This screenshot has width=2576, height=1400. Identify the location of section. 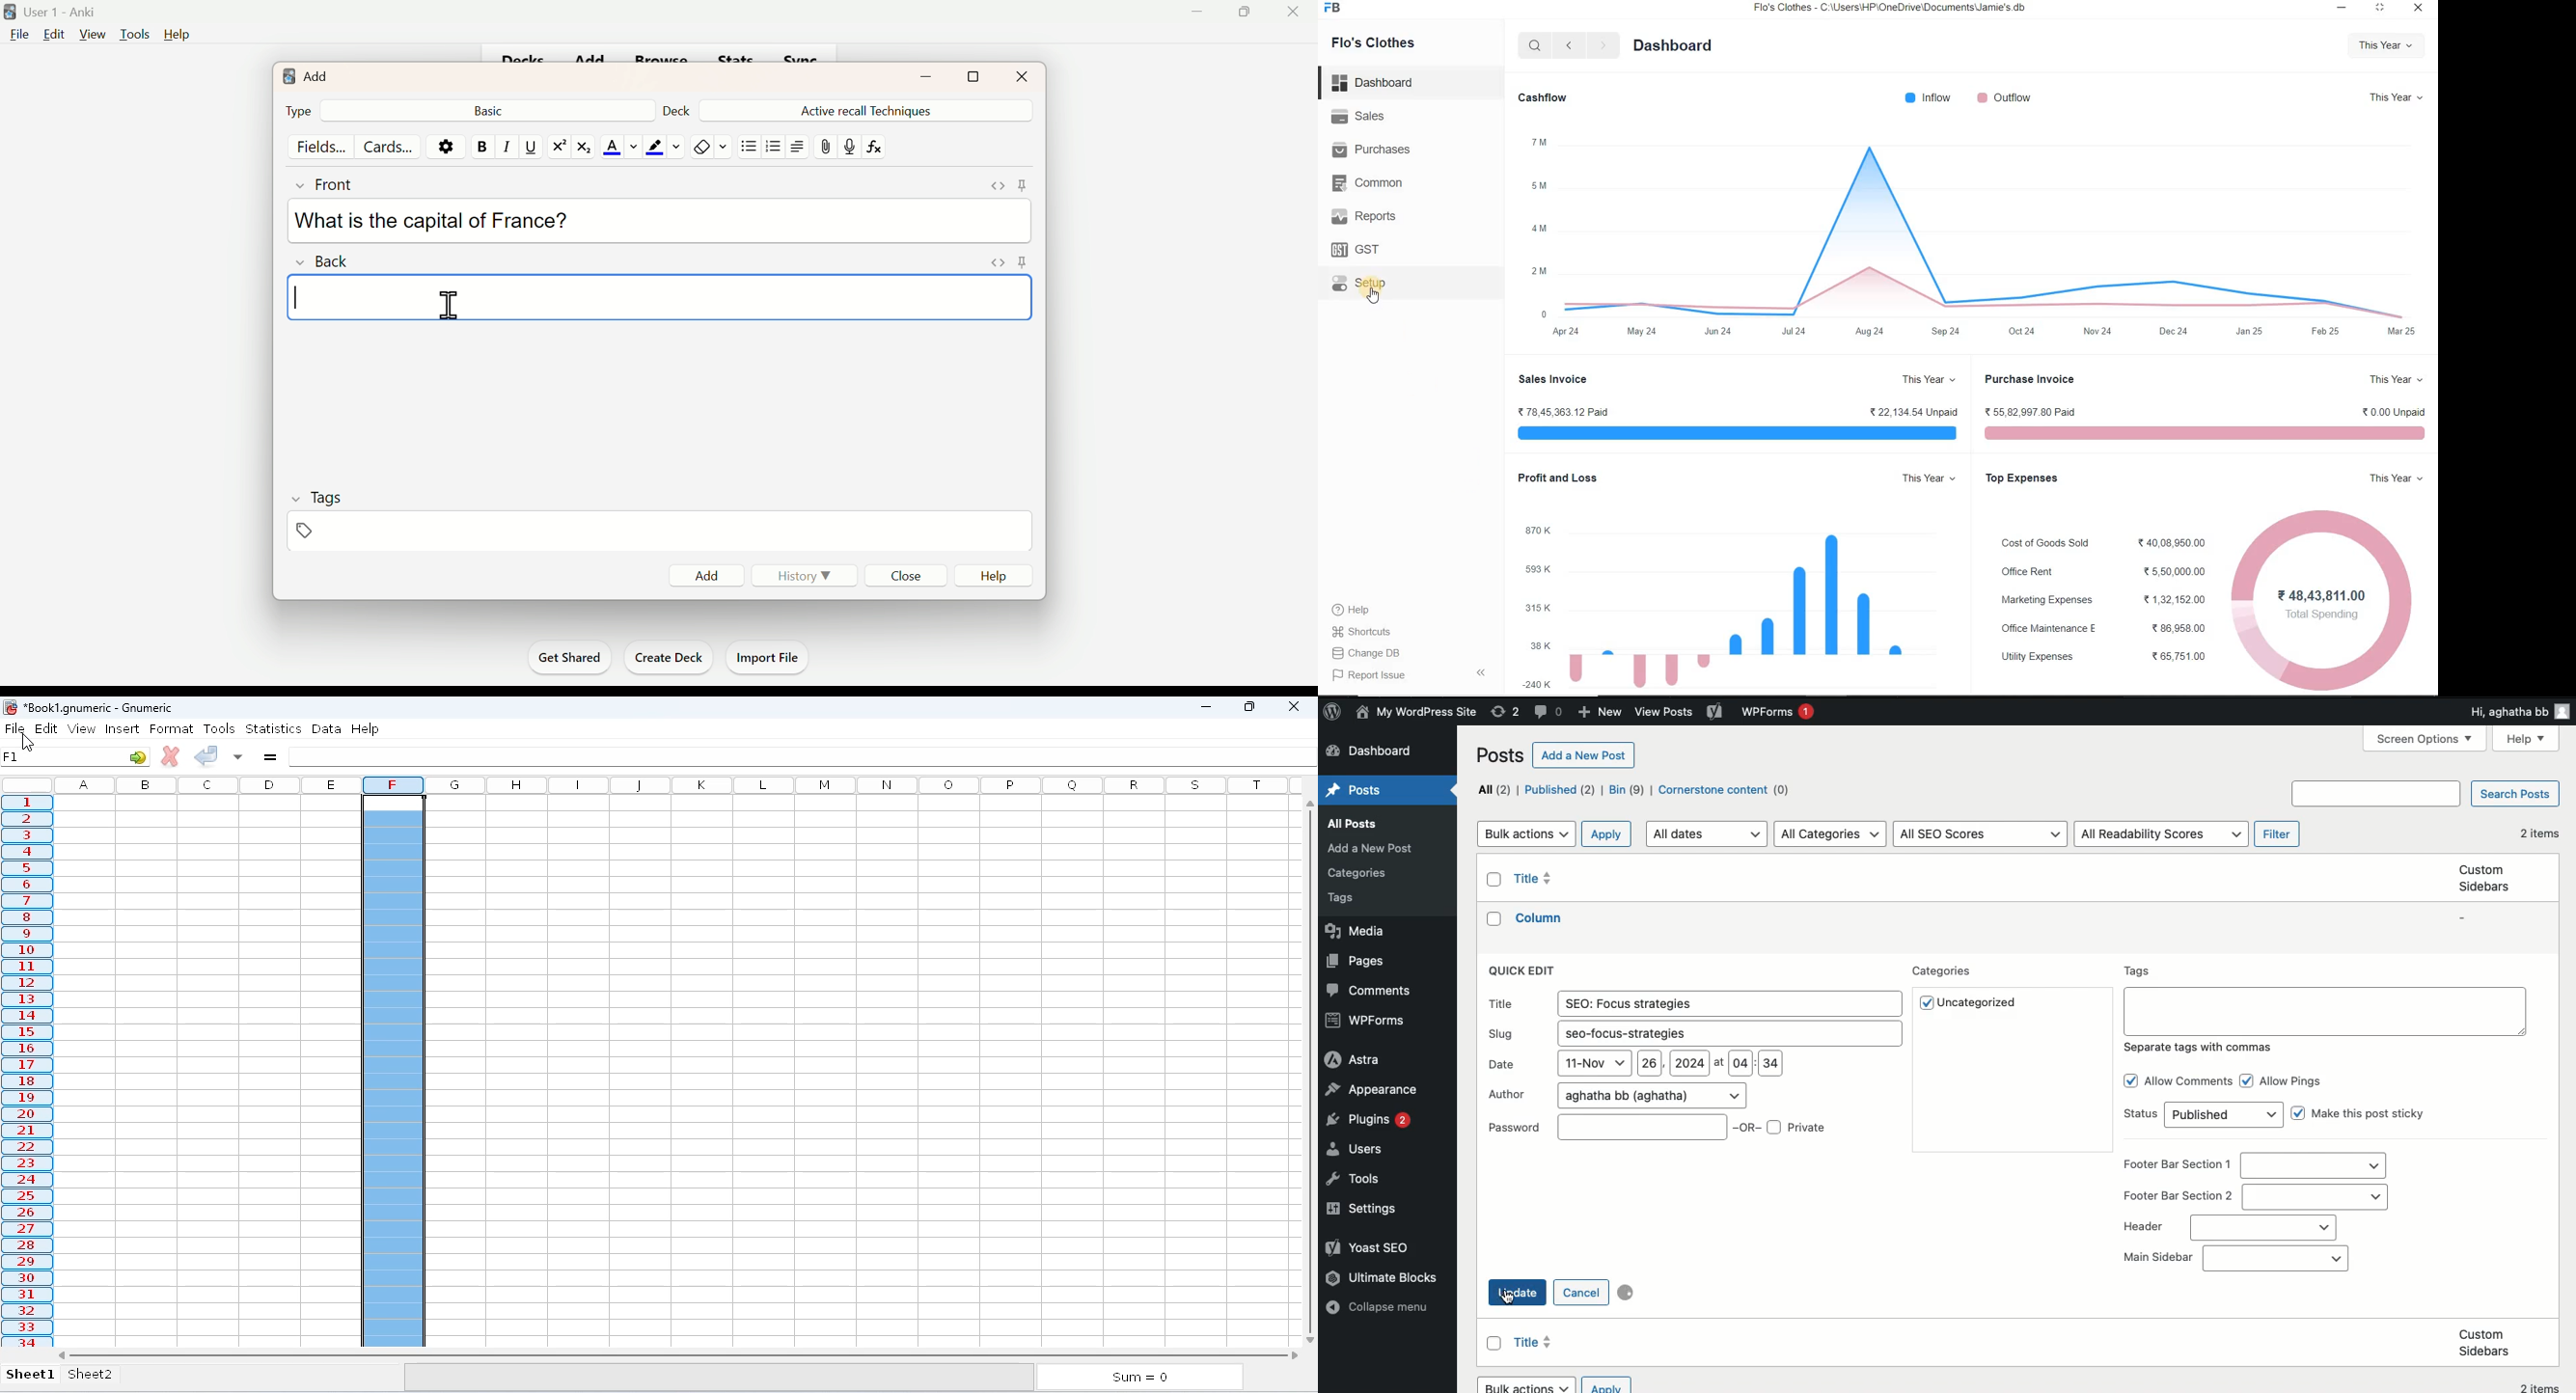
(2316, 1196).